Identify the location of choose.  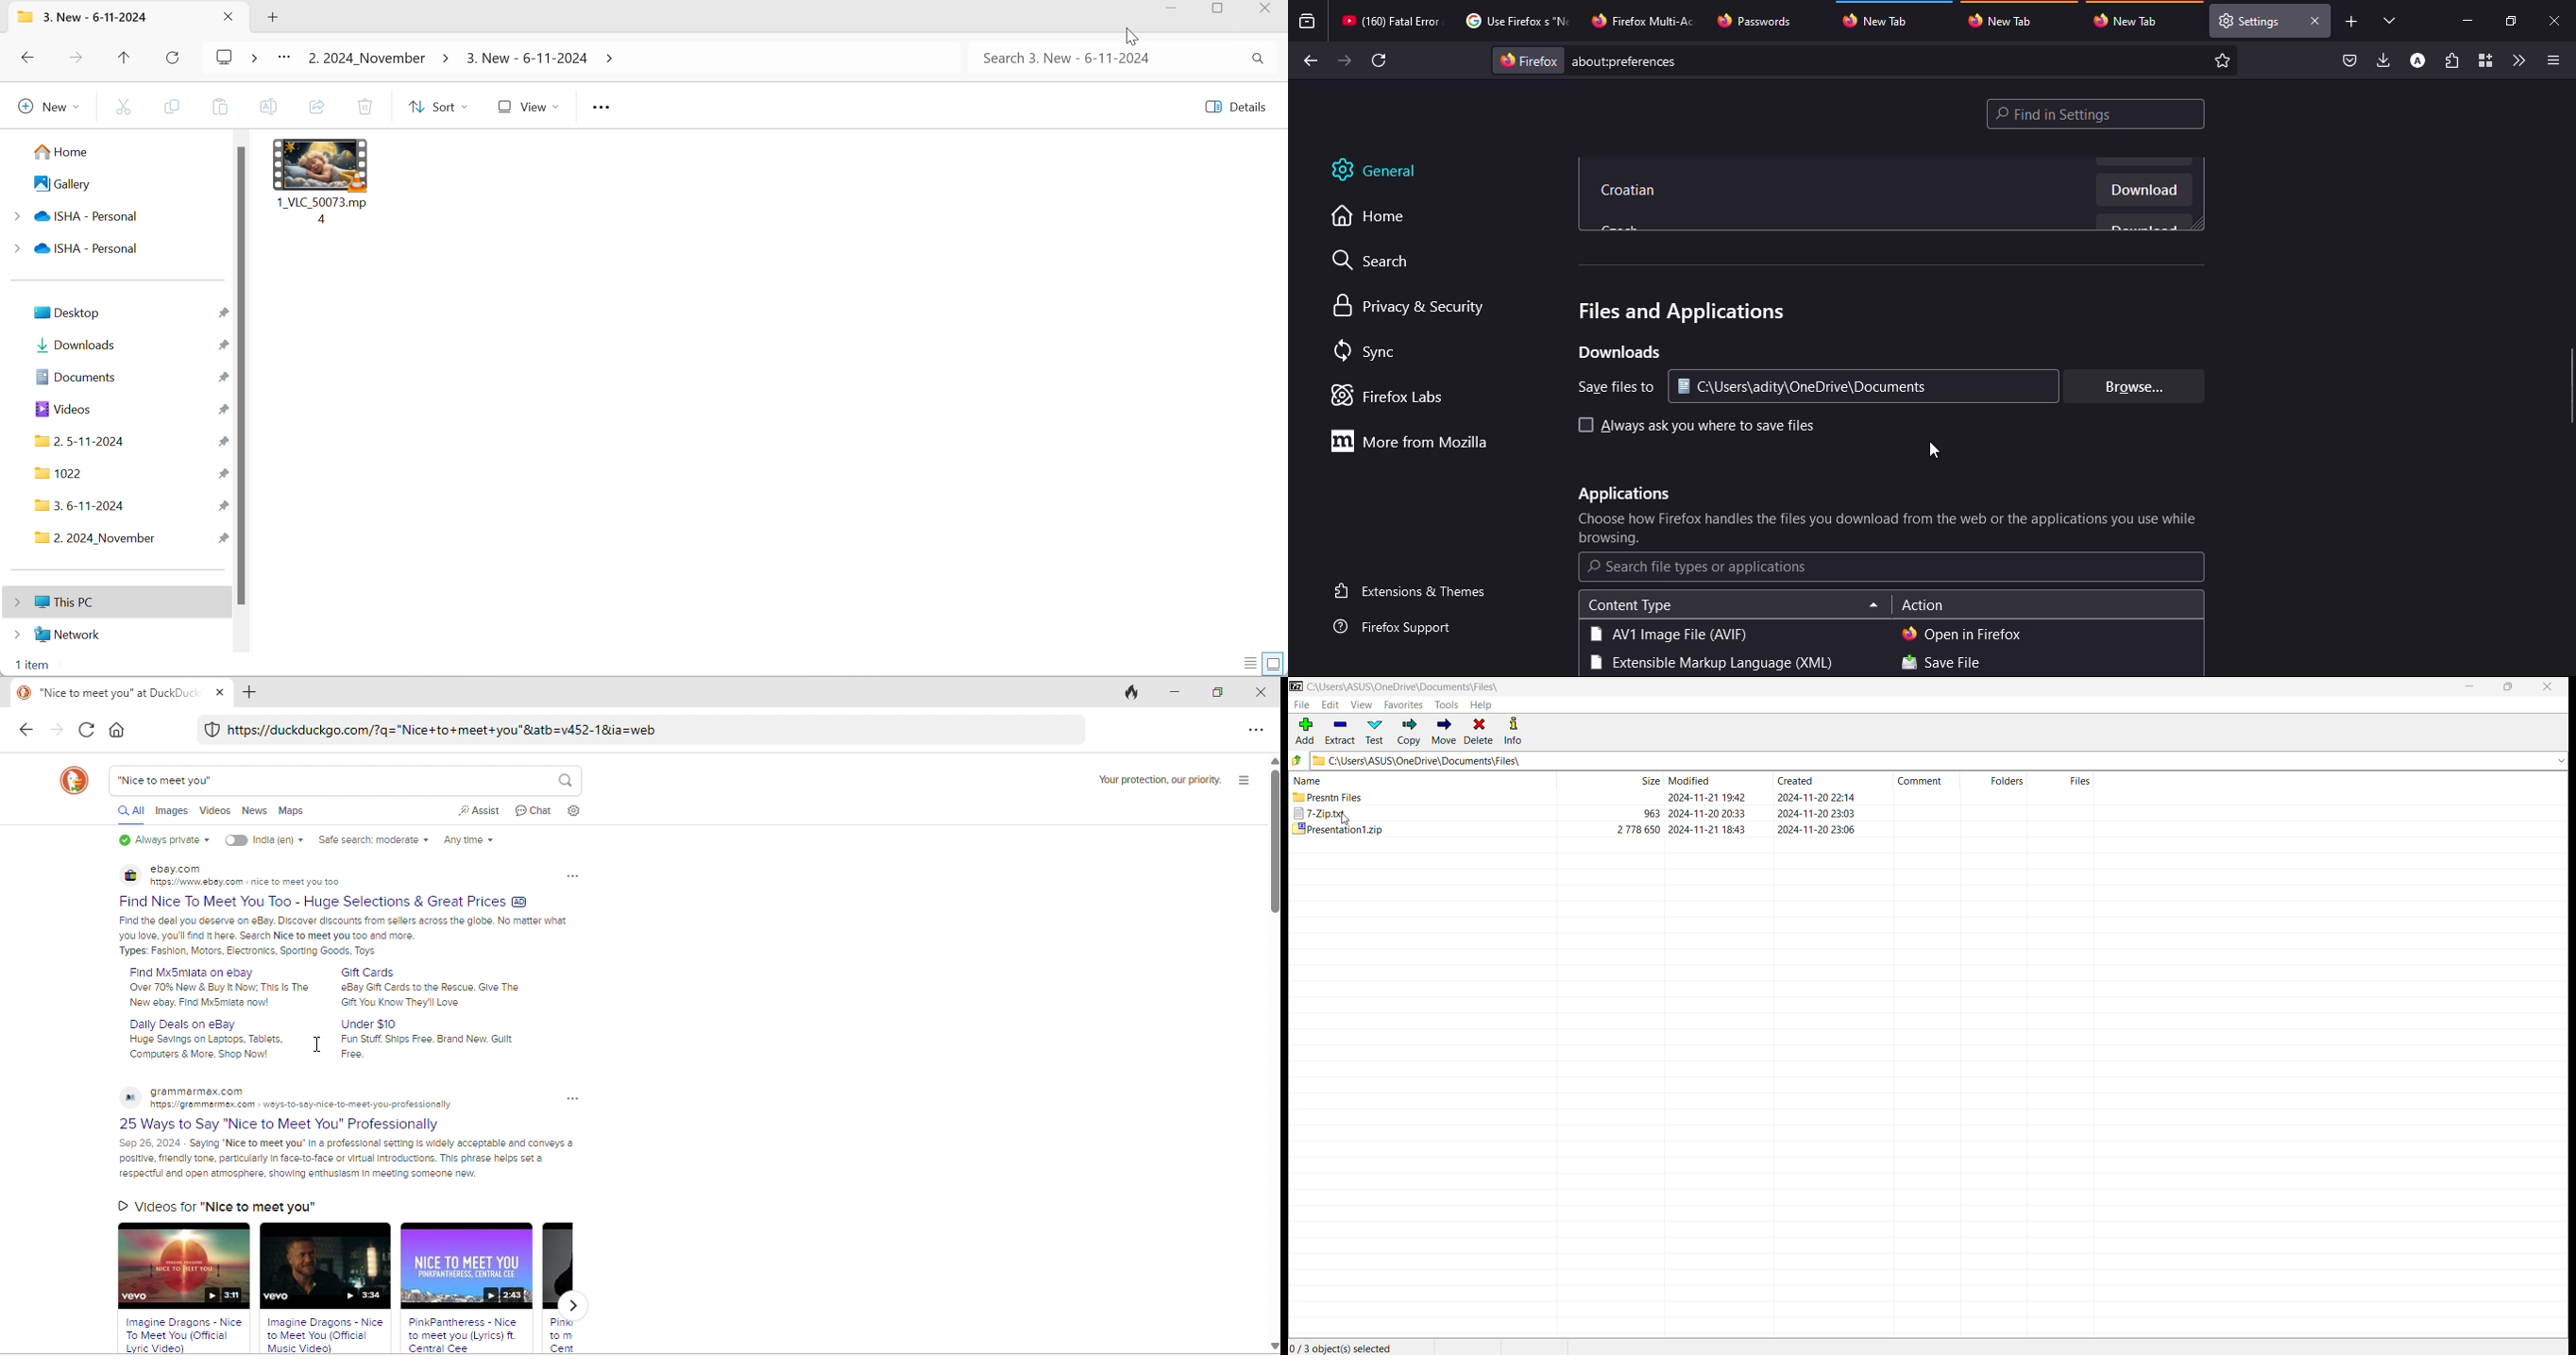
(1890, 530).